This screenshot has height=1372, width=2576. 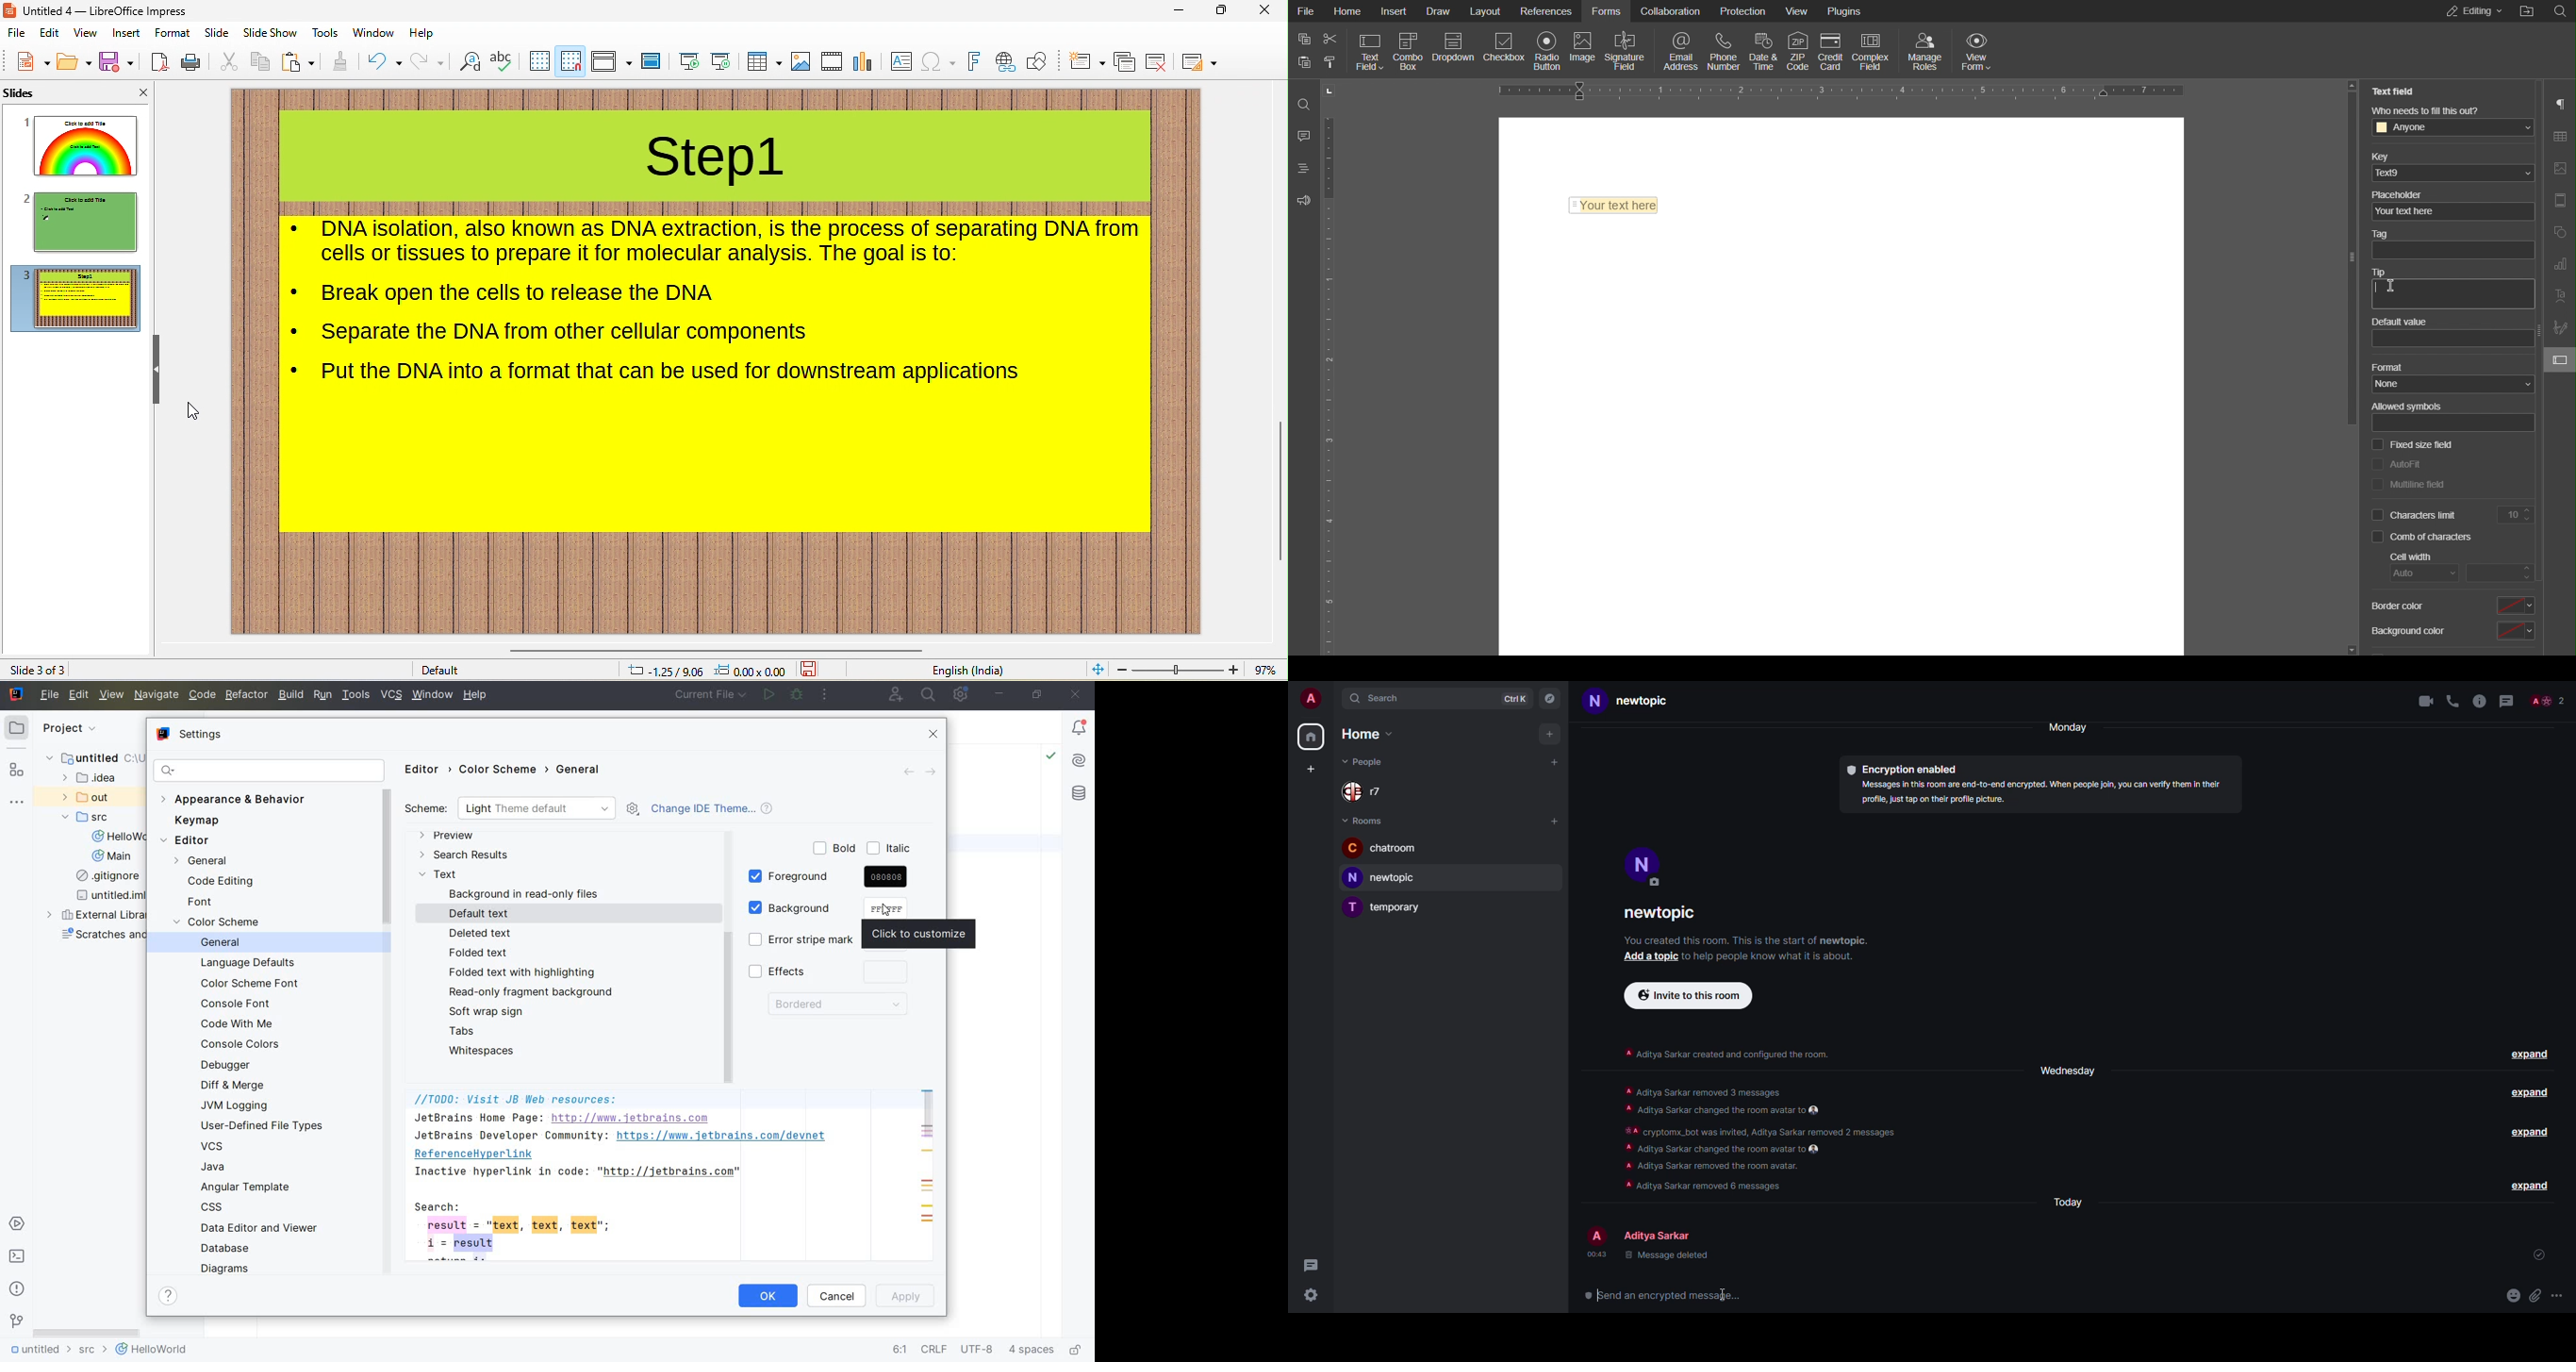 I want to click on people, so click(x=1366, y=760).